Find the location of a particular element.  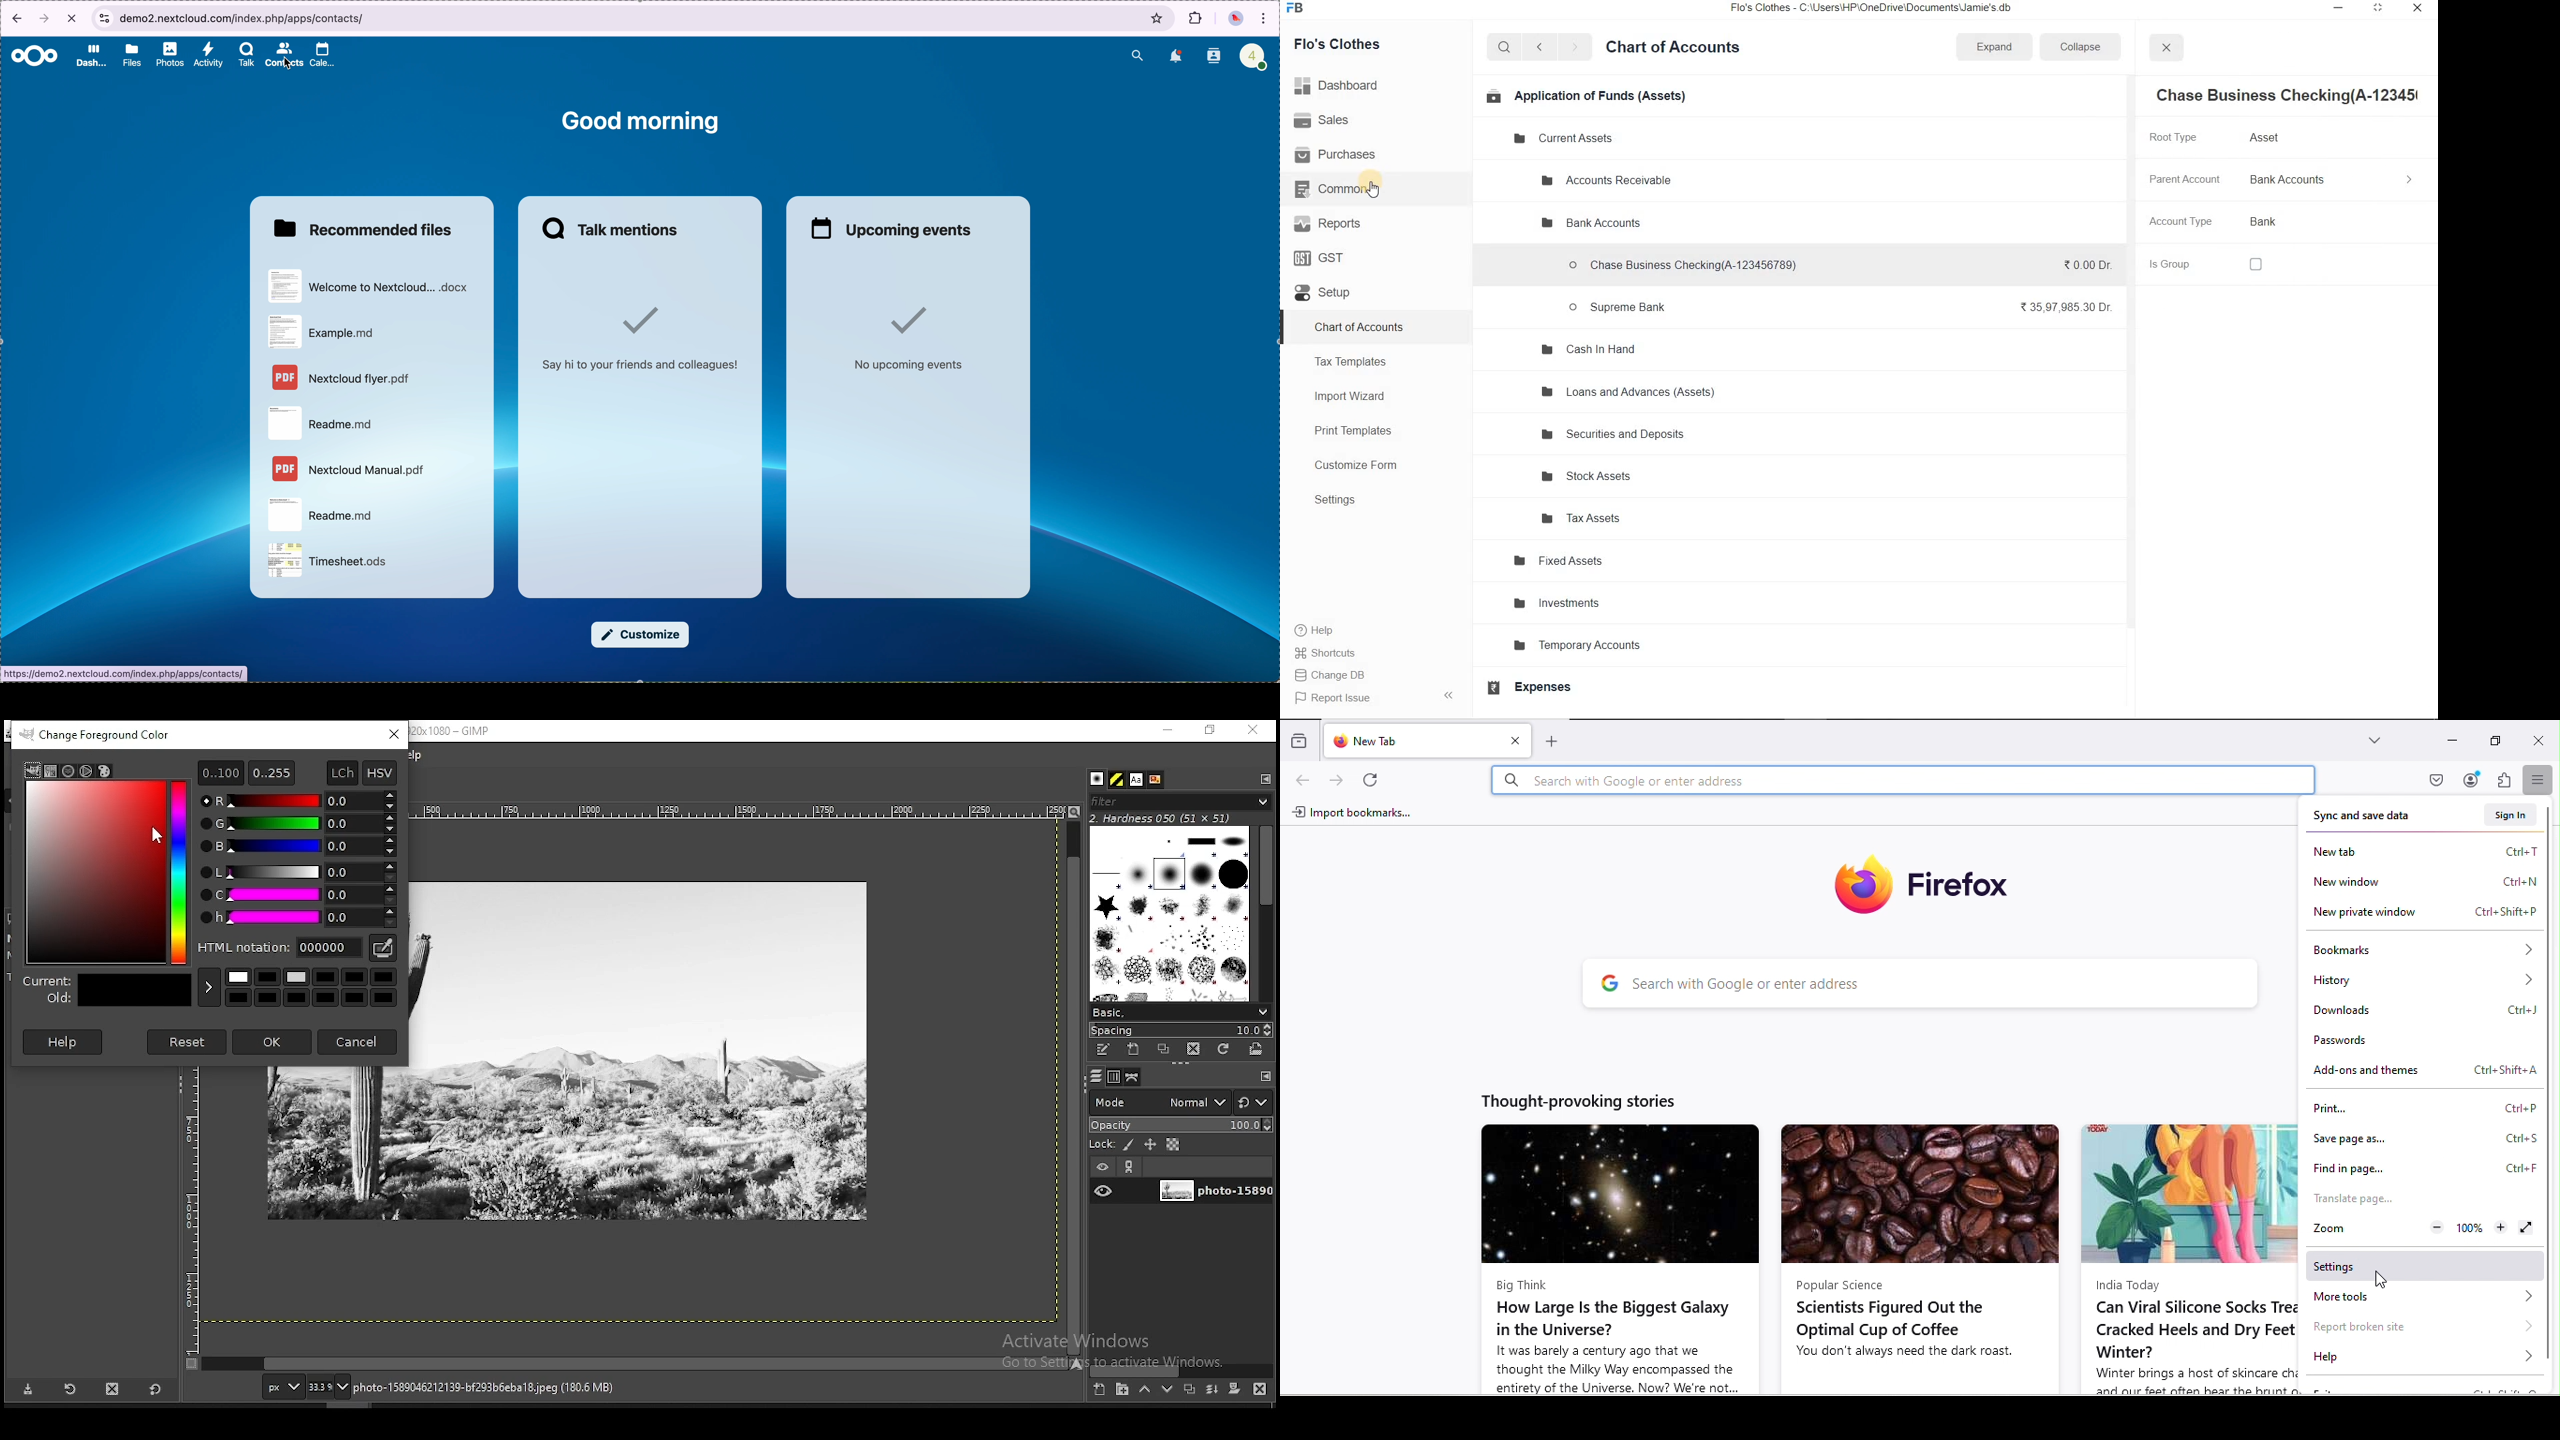

say hi to your friends is located at coordinates (647, 337).